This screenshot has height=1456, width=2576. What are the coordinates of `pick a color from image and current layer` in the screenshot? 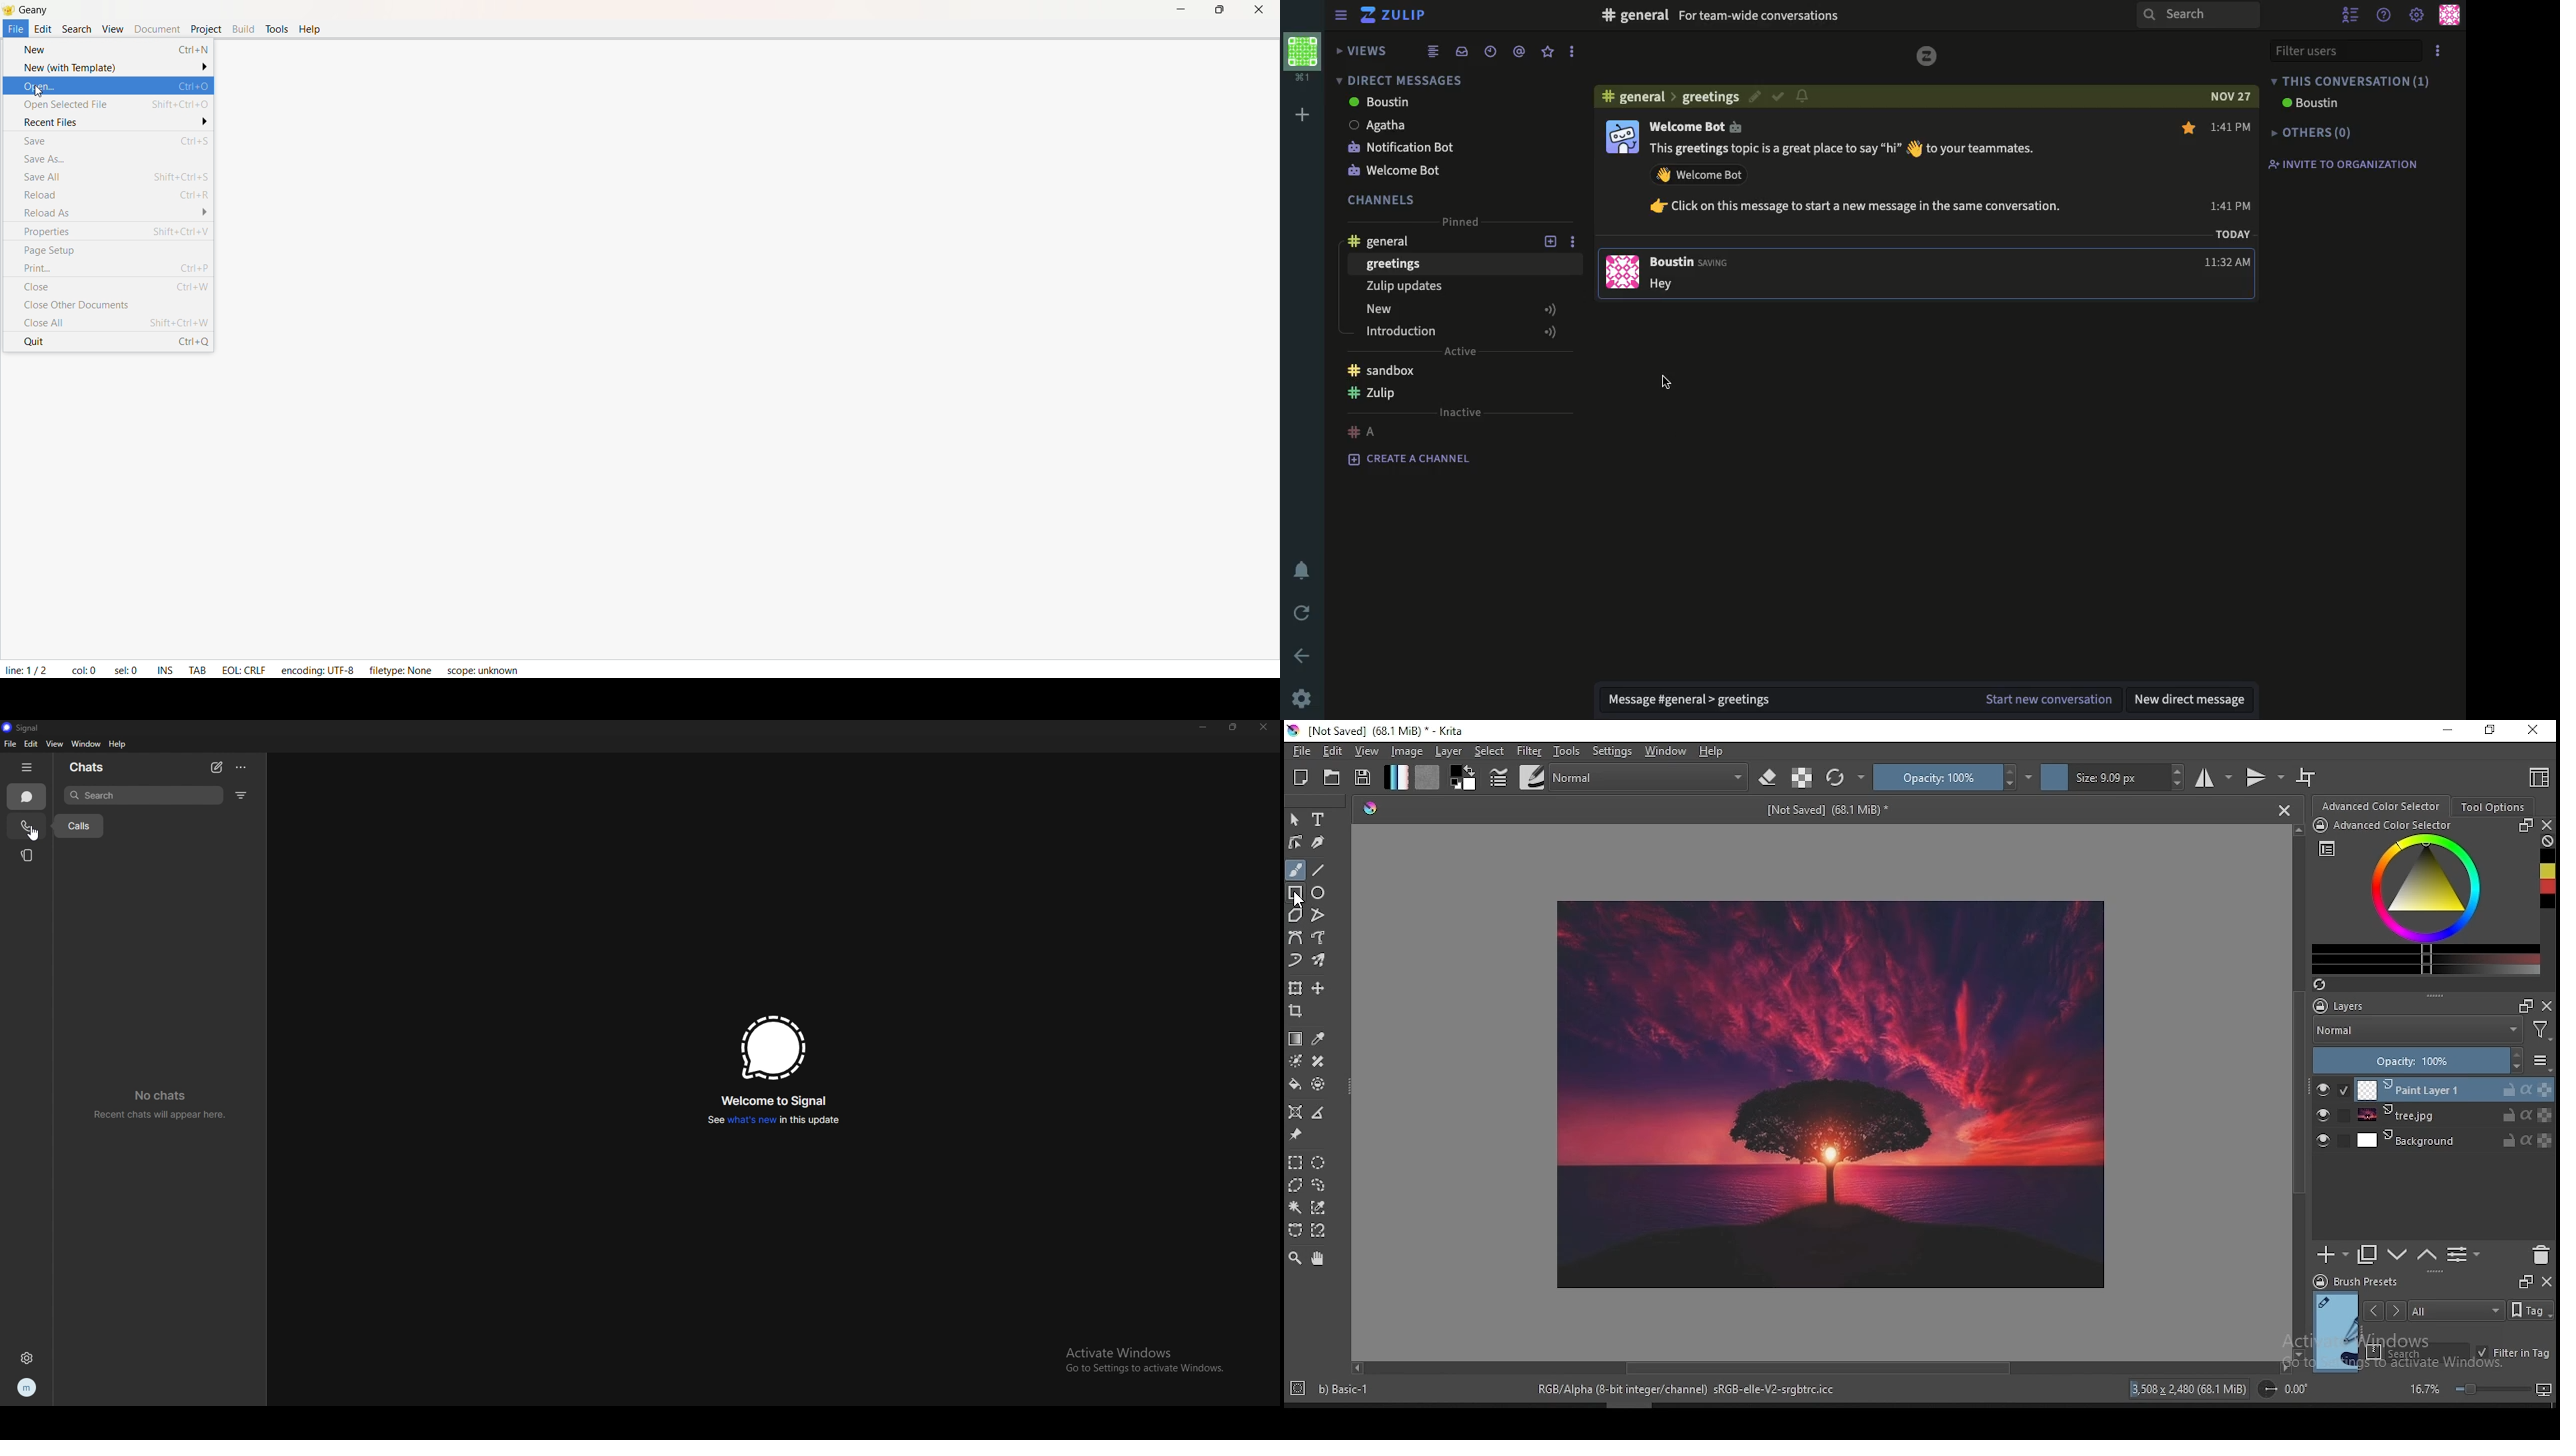 It's located at (1318, 1038).